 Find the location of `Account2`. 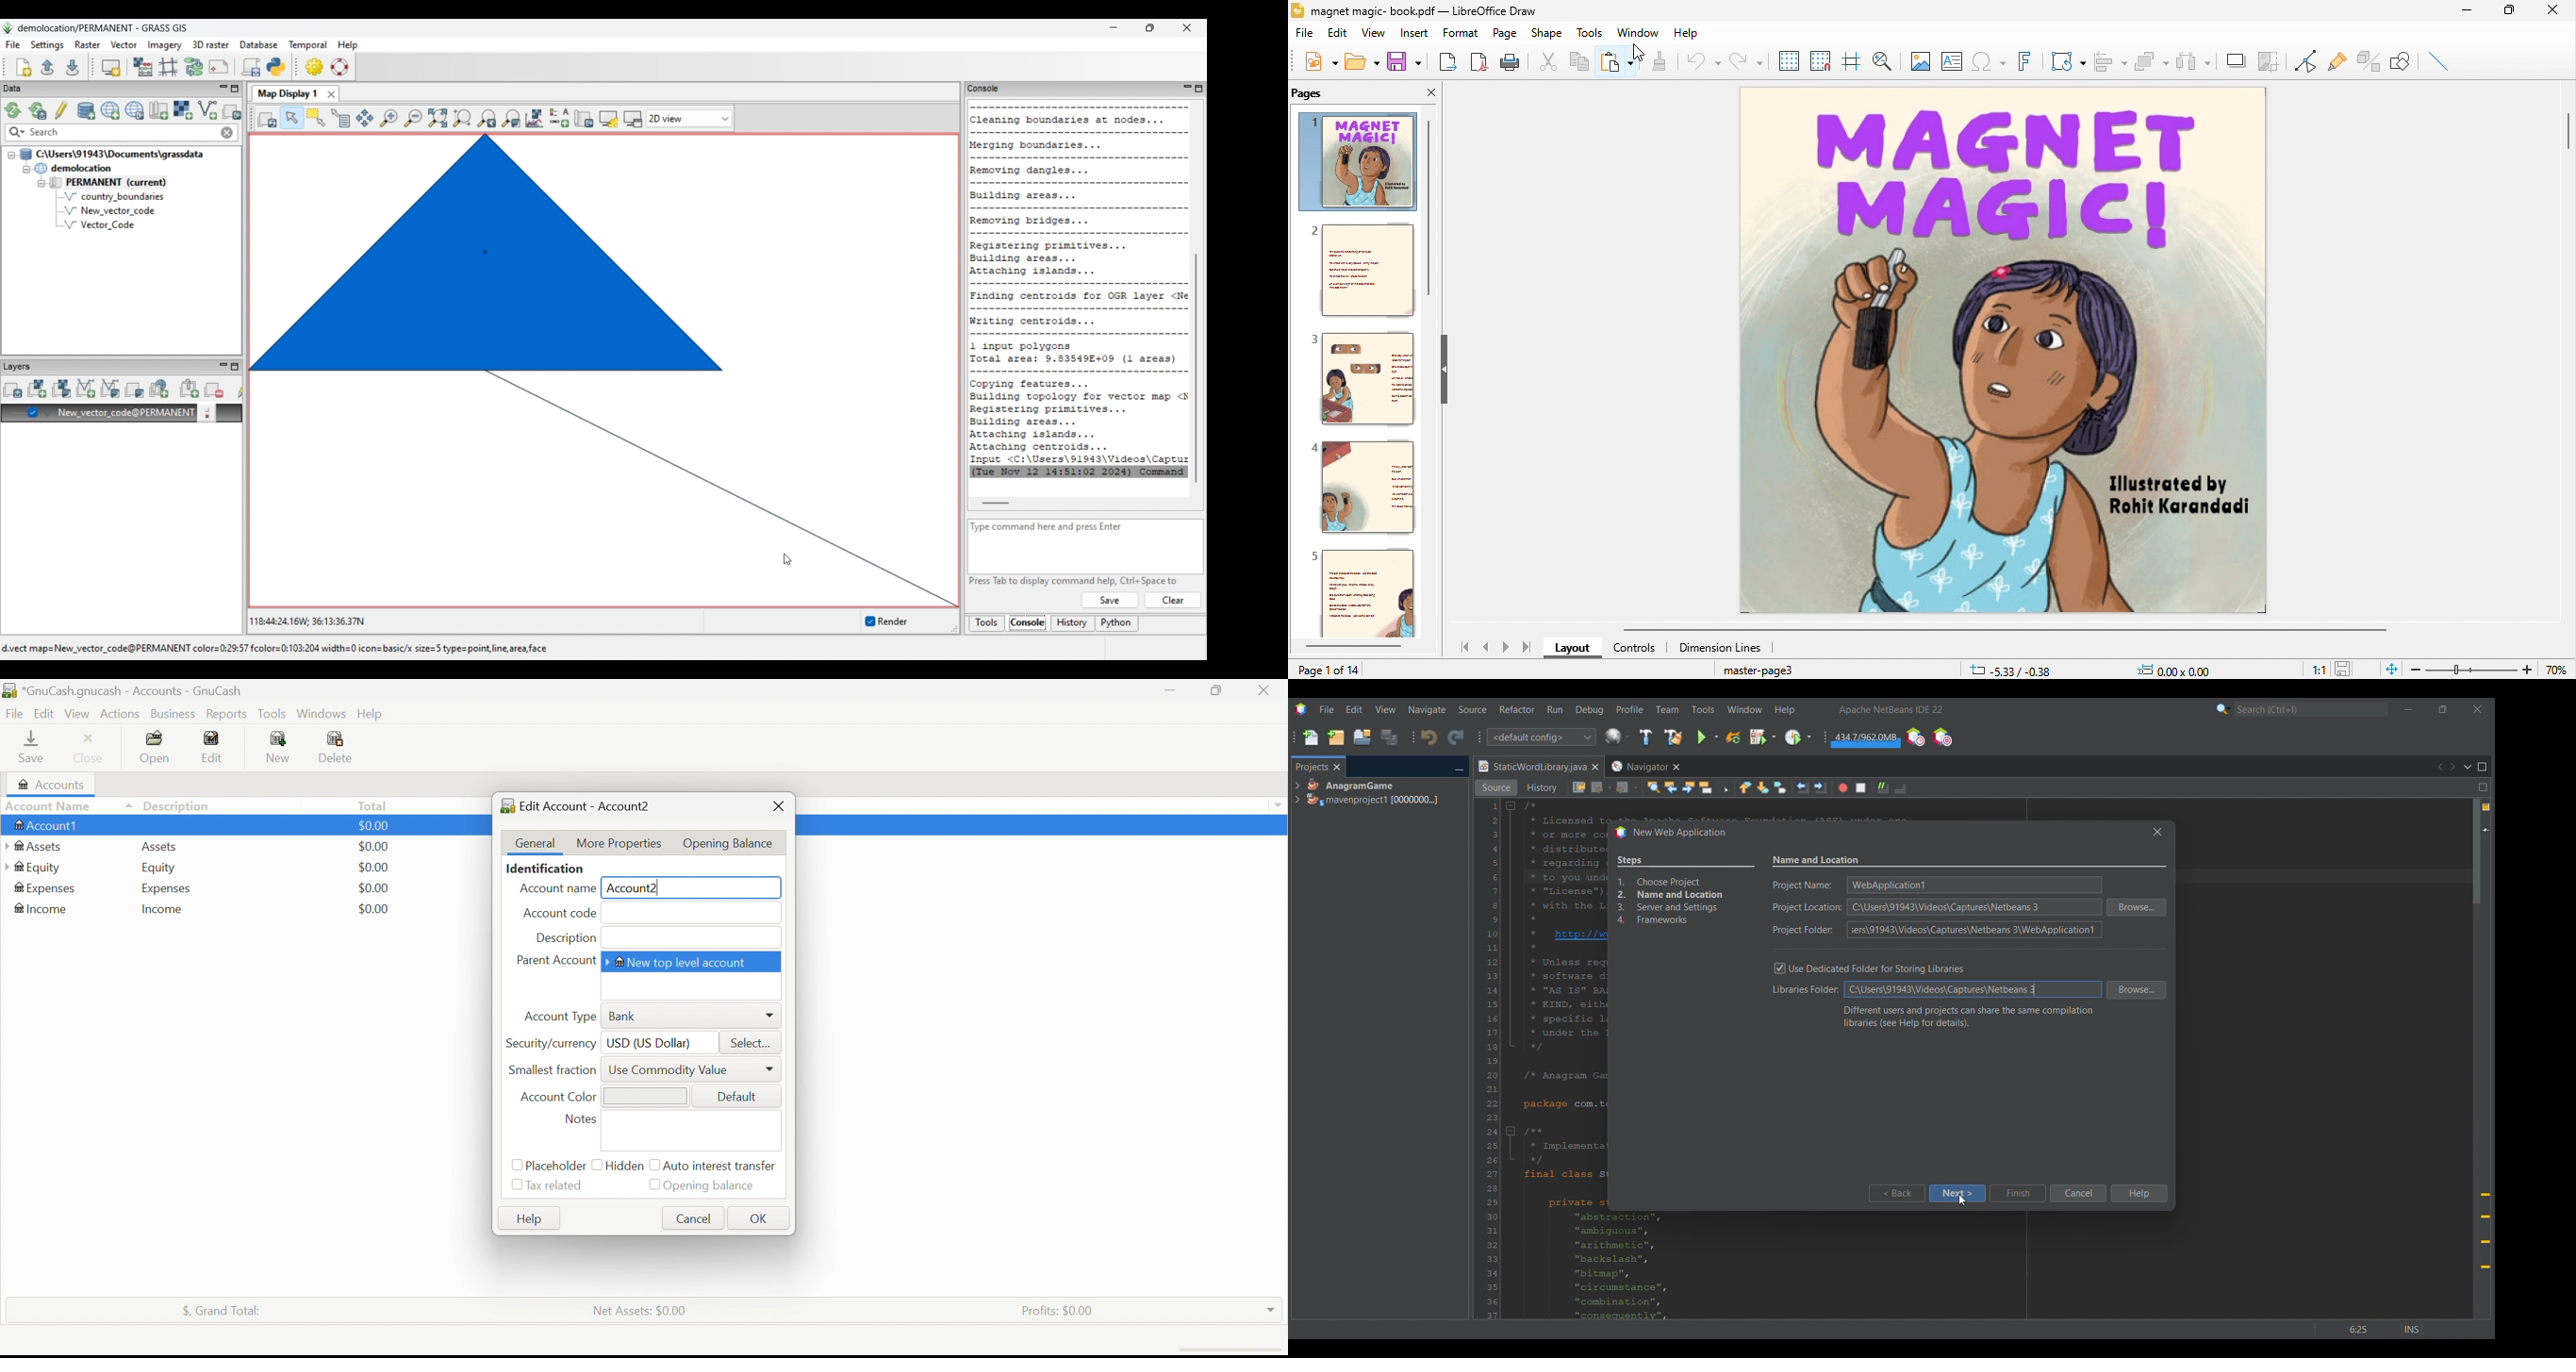

Account2 is located at coordinates (633, 889).